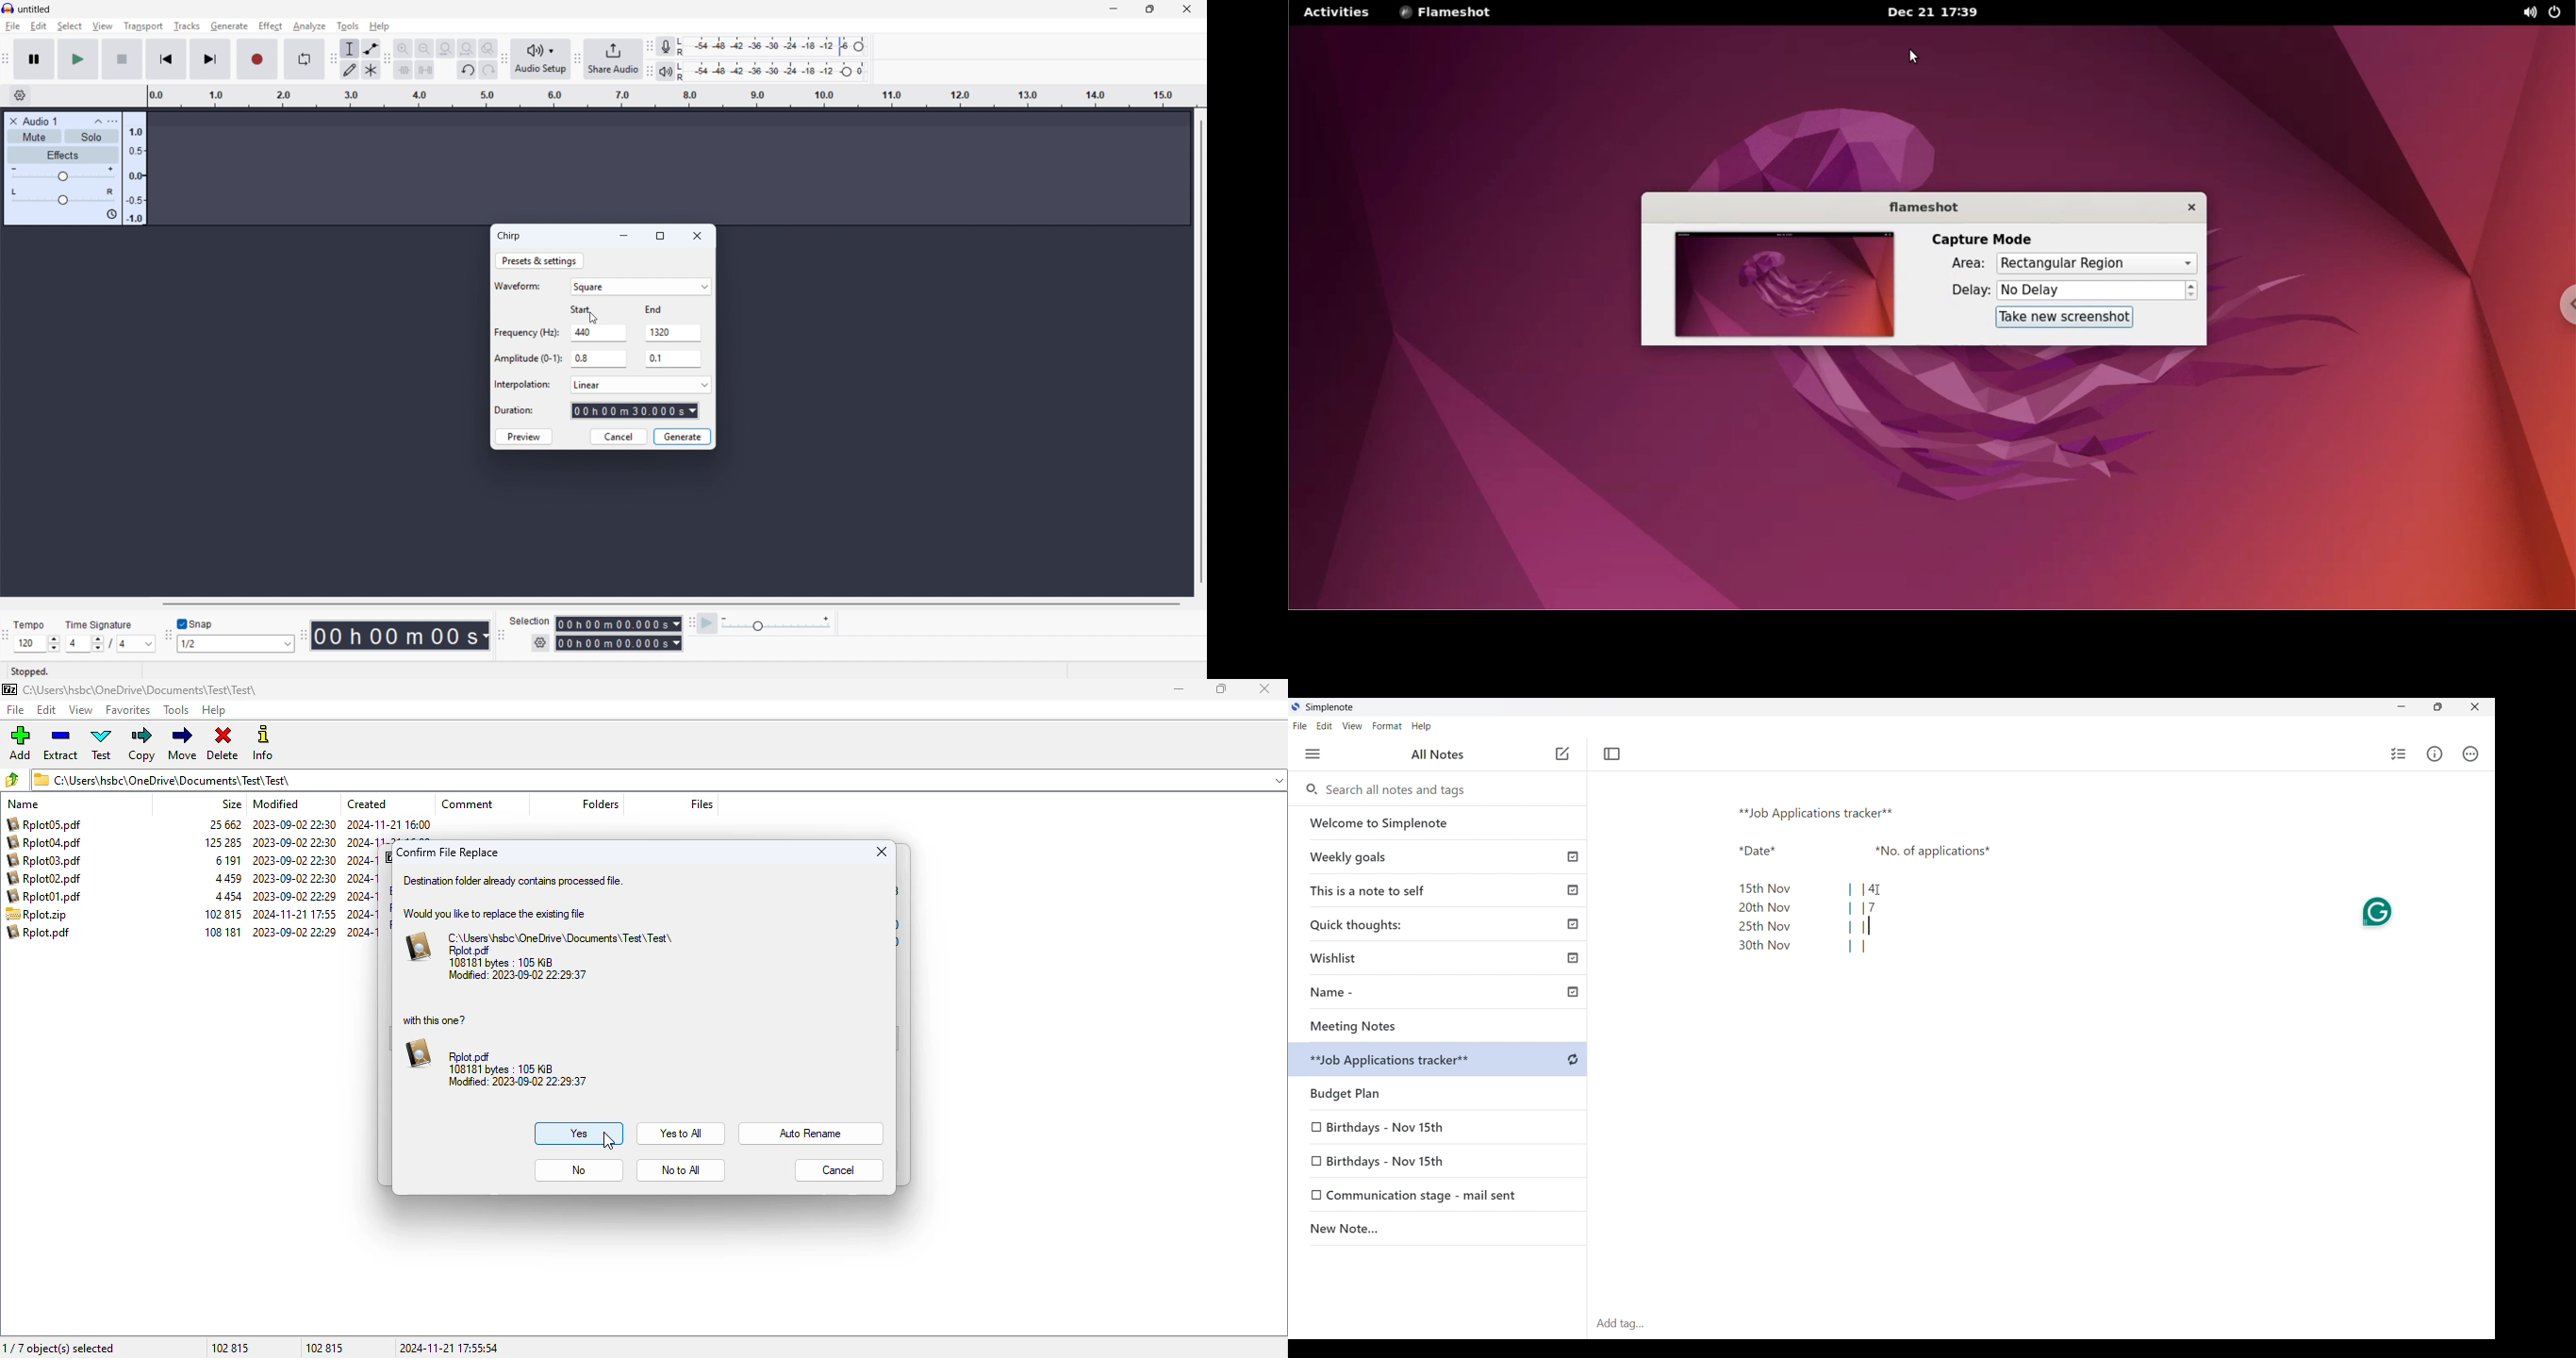 This screenshot has width=2576, height=1372. Describe the element at coordinates (582, 309) in the screenshot. I see `start` at that location.